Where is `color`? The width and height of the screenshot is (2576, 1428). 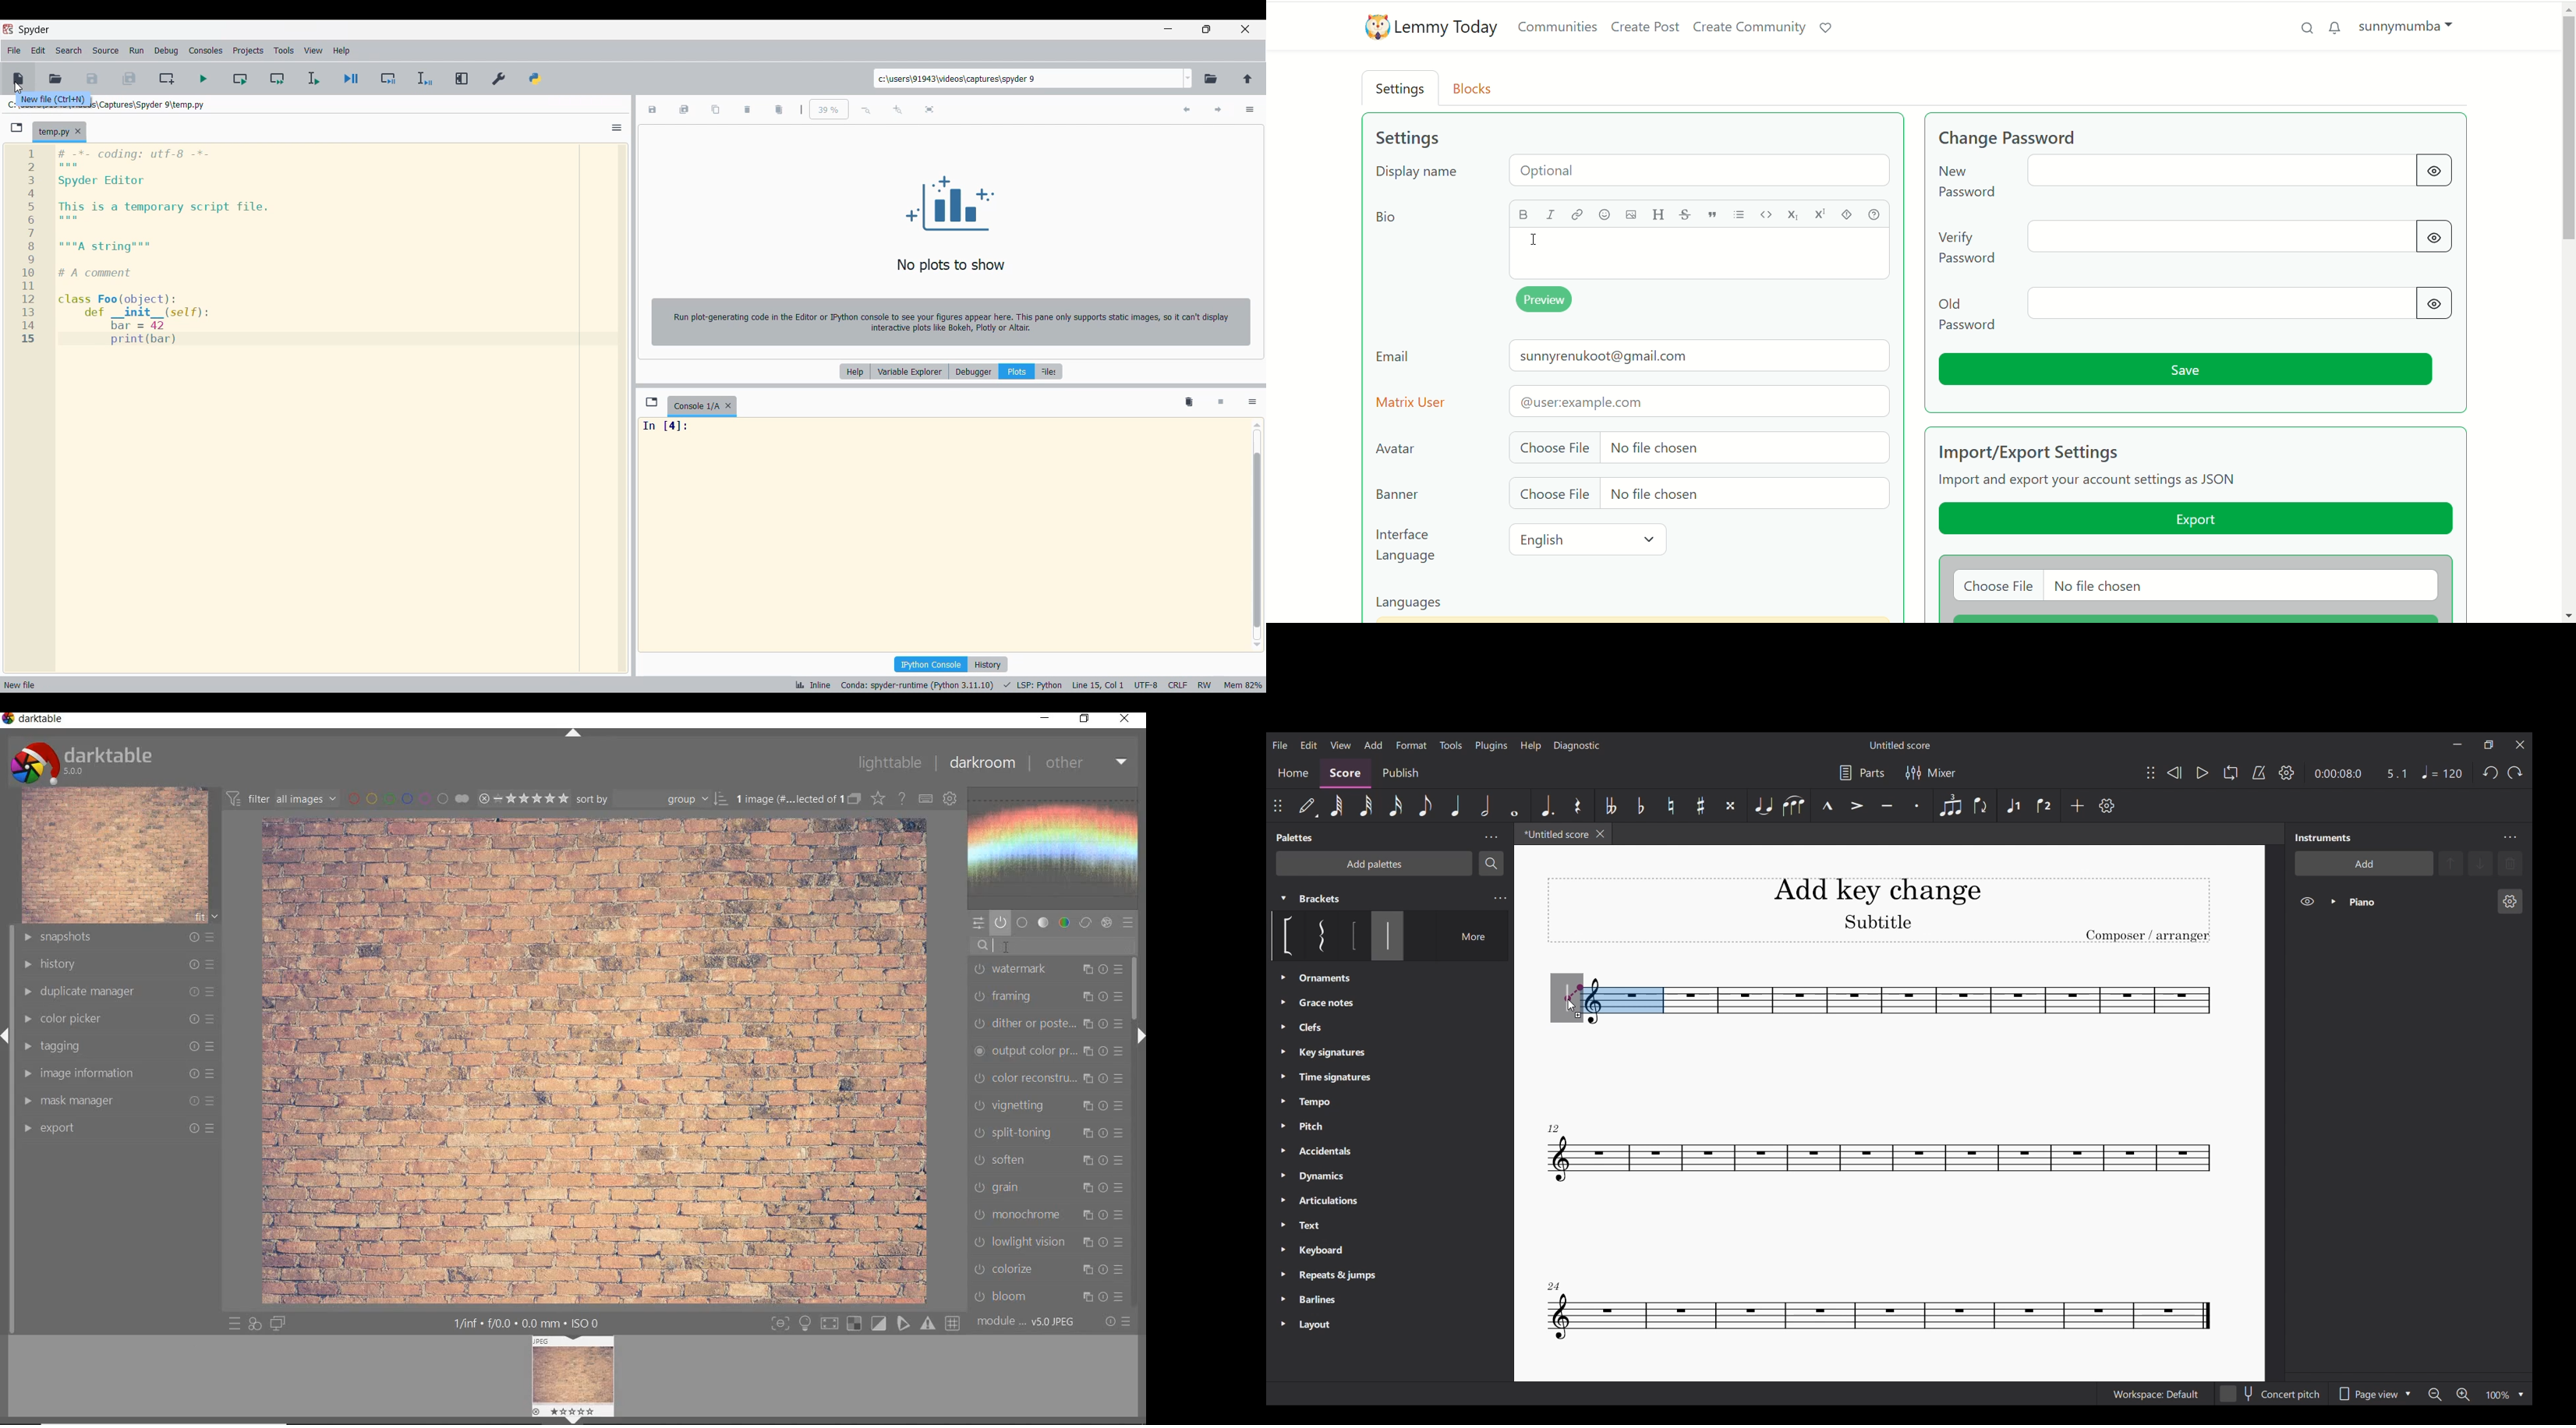
color is located at coordinates (1064, 923).